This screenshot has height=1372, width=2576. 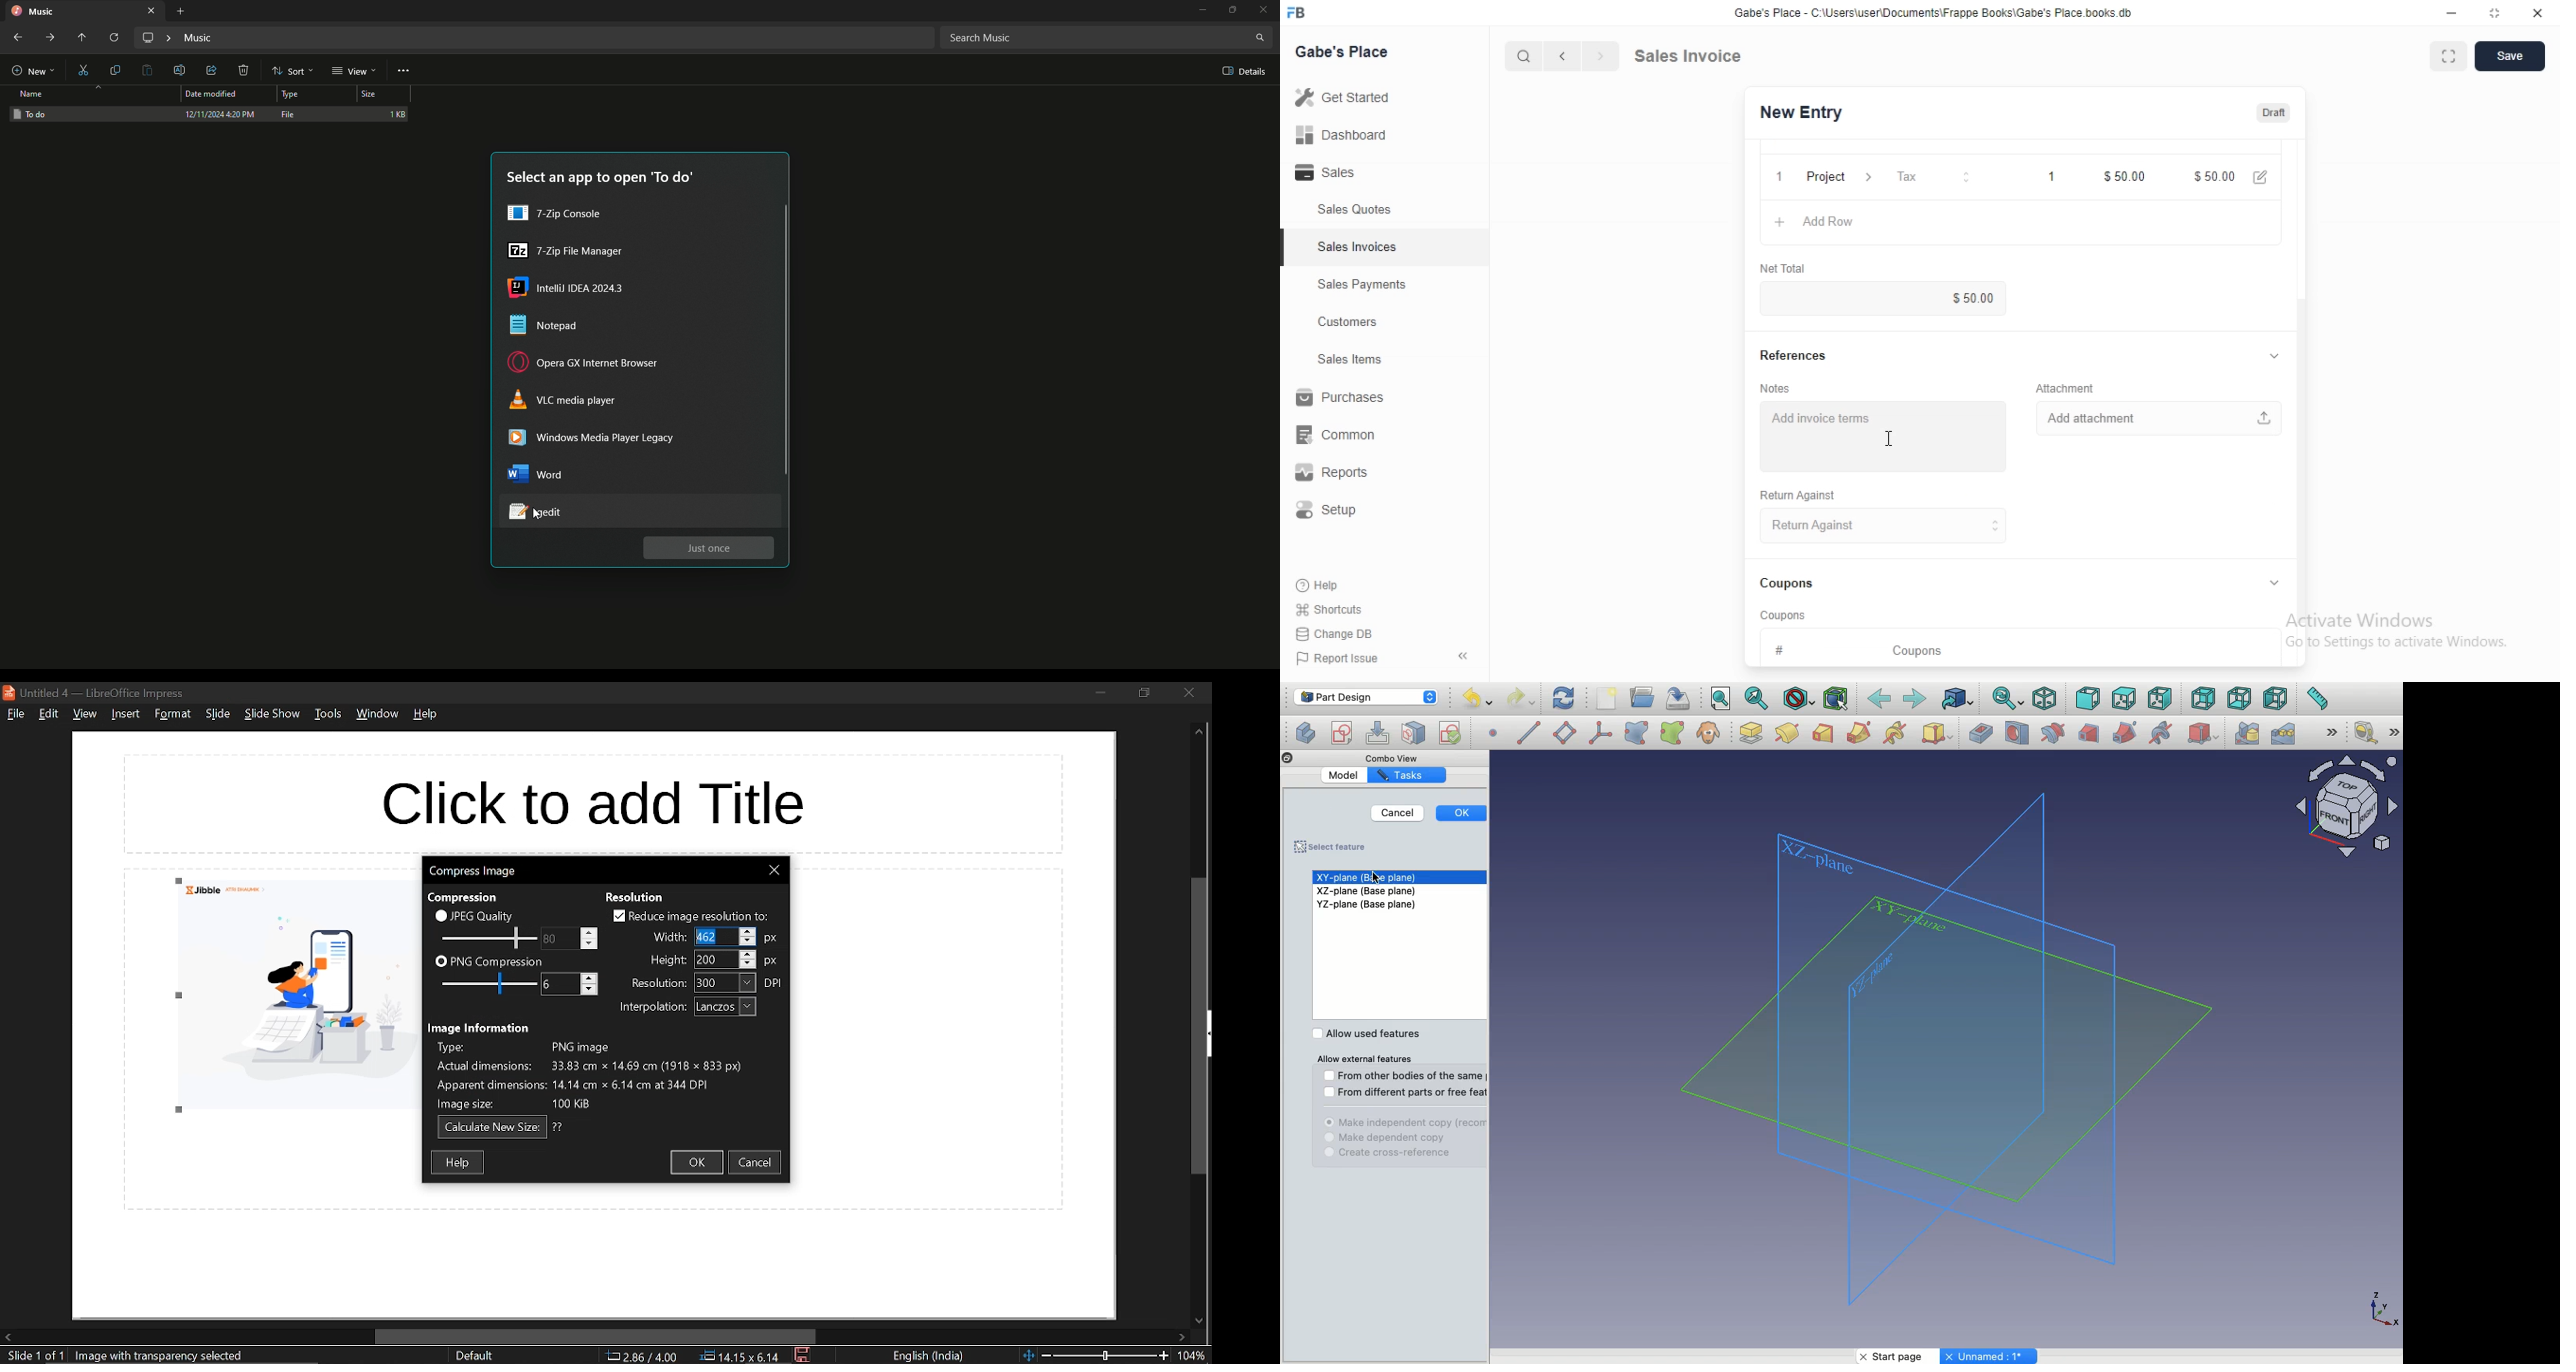 I want to click on insert, so click(x=123, y=713).